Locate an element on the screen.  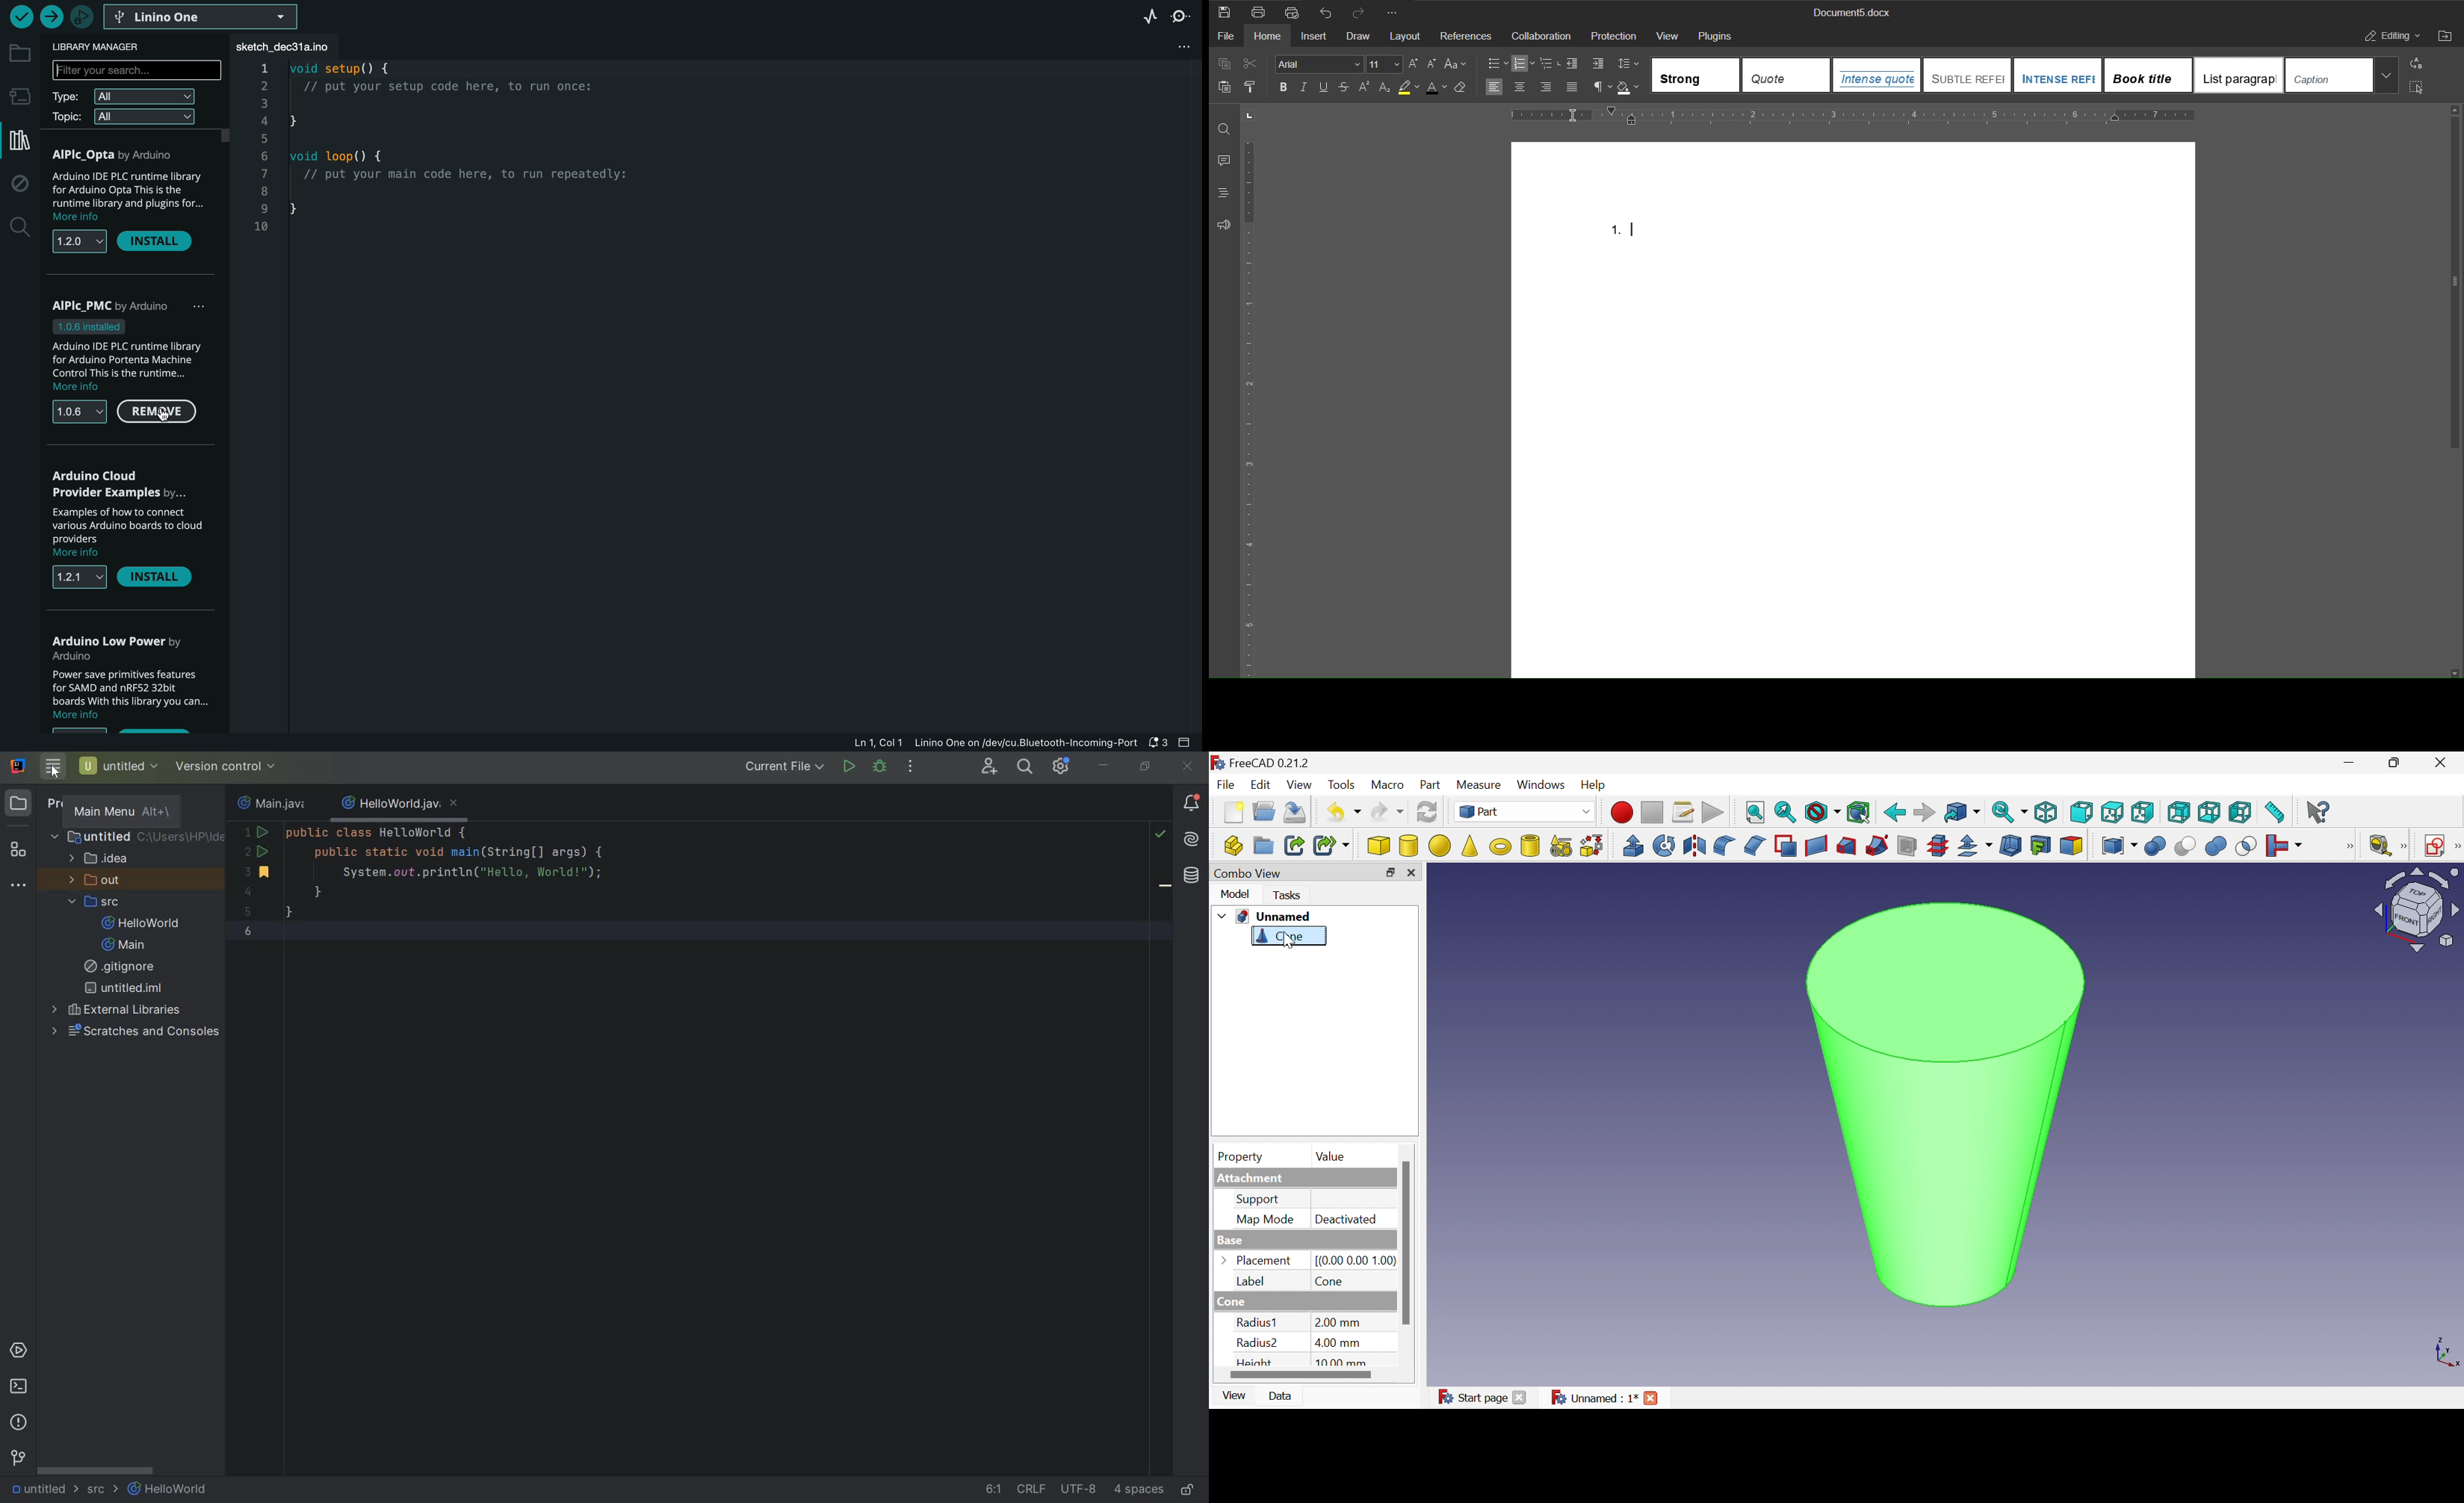
Measure liner is located at coordinates (2381, 846).